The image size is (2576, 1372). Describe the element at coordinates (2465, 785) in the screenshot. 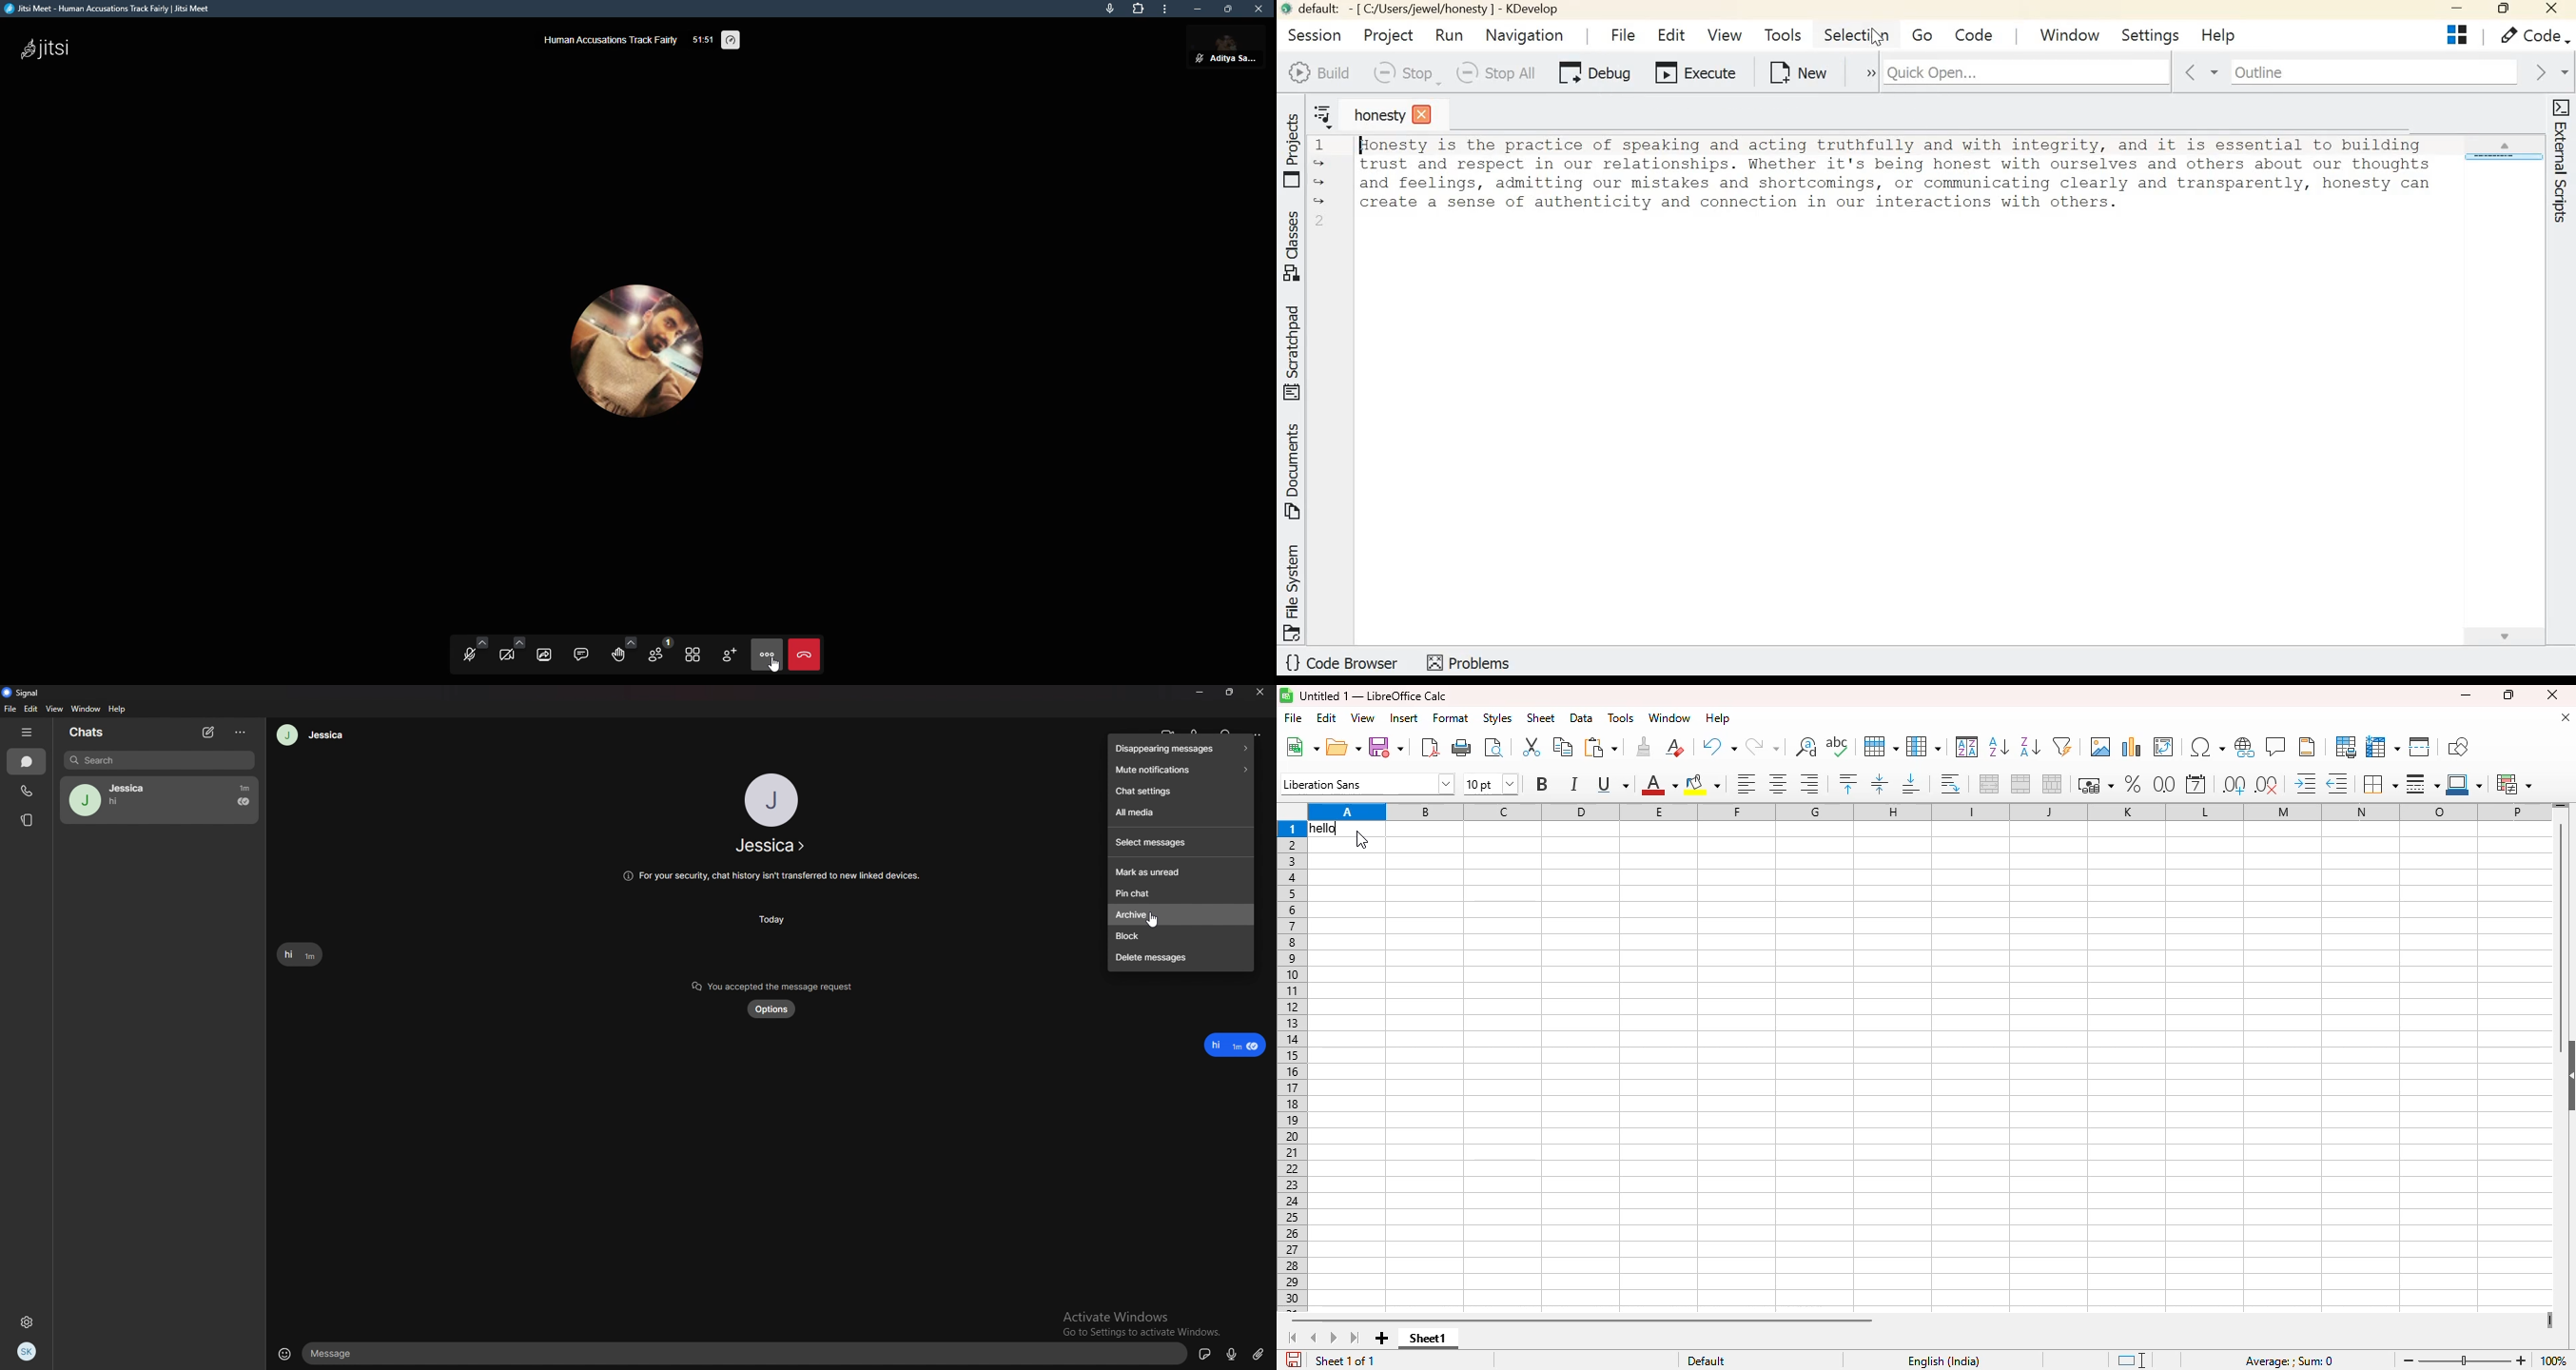

I see `border color` at that location.